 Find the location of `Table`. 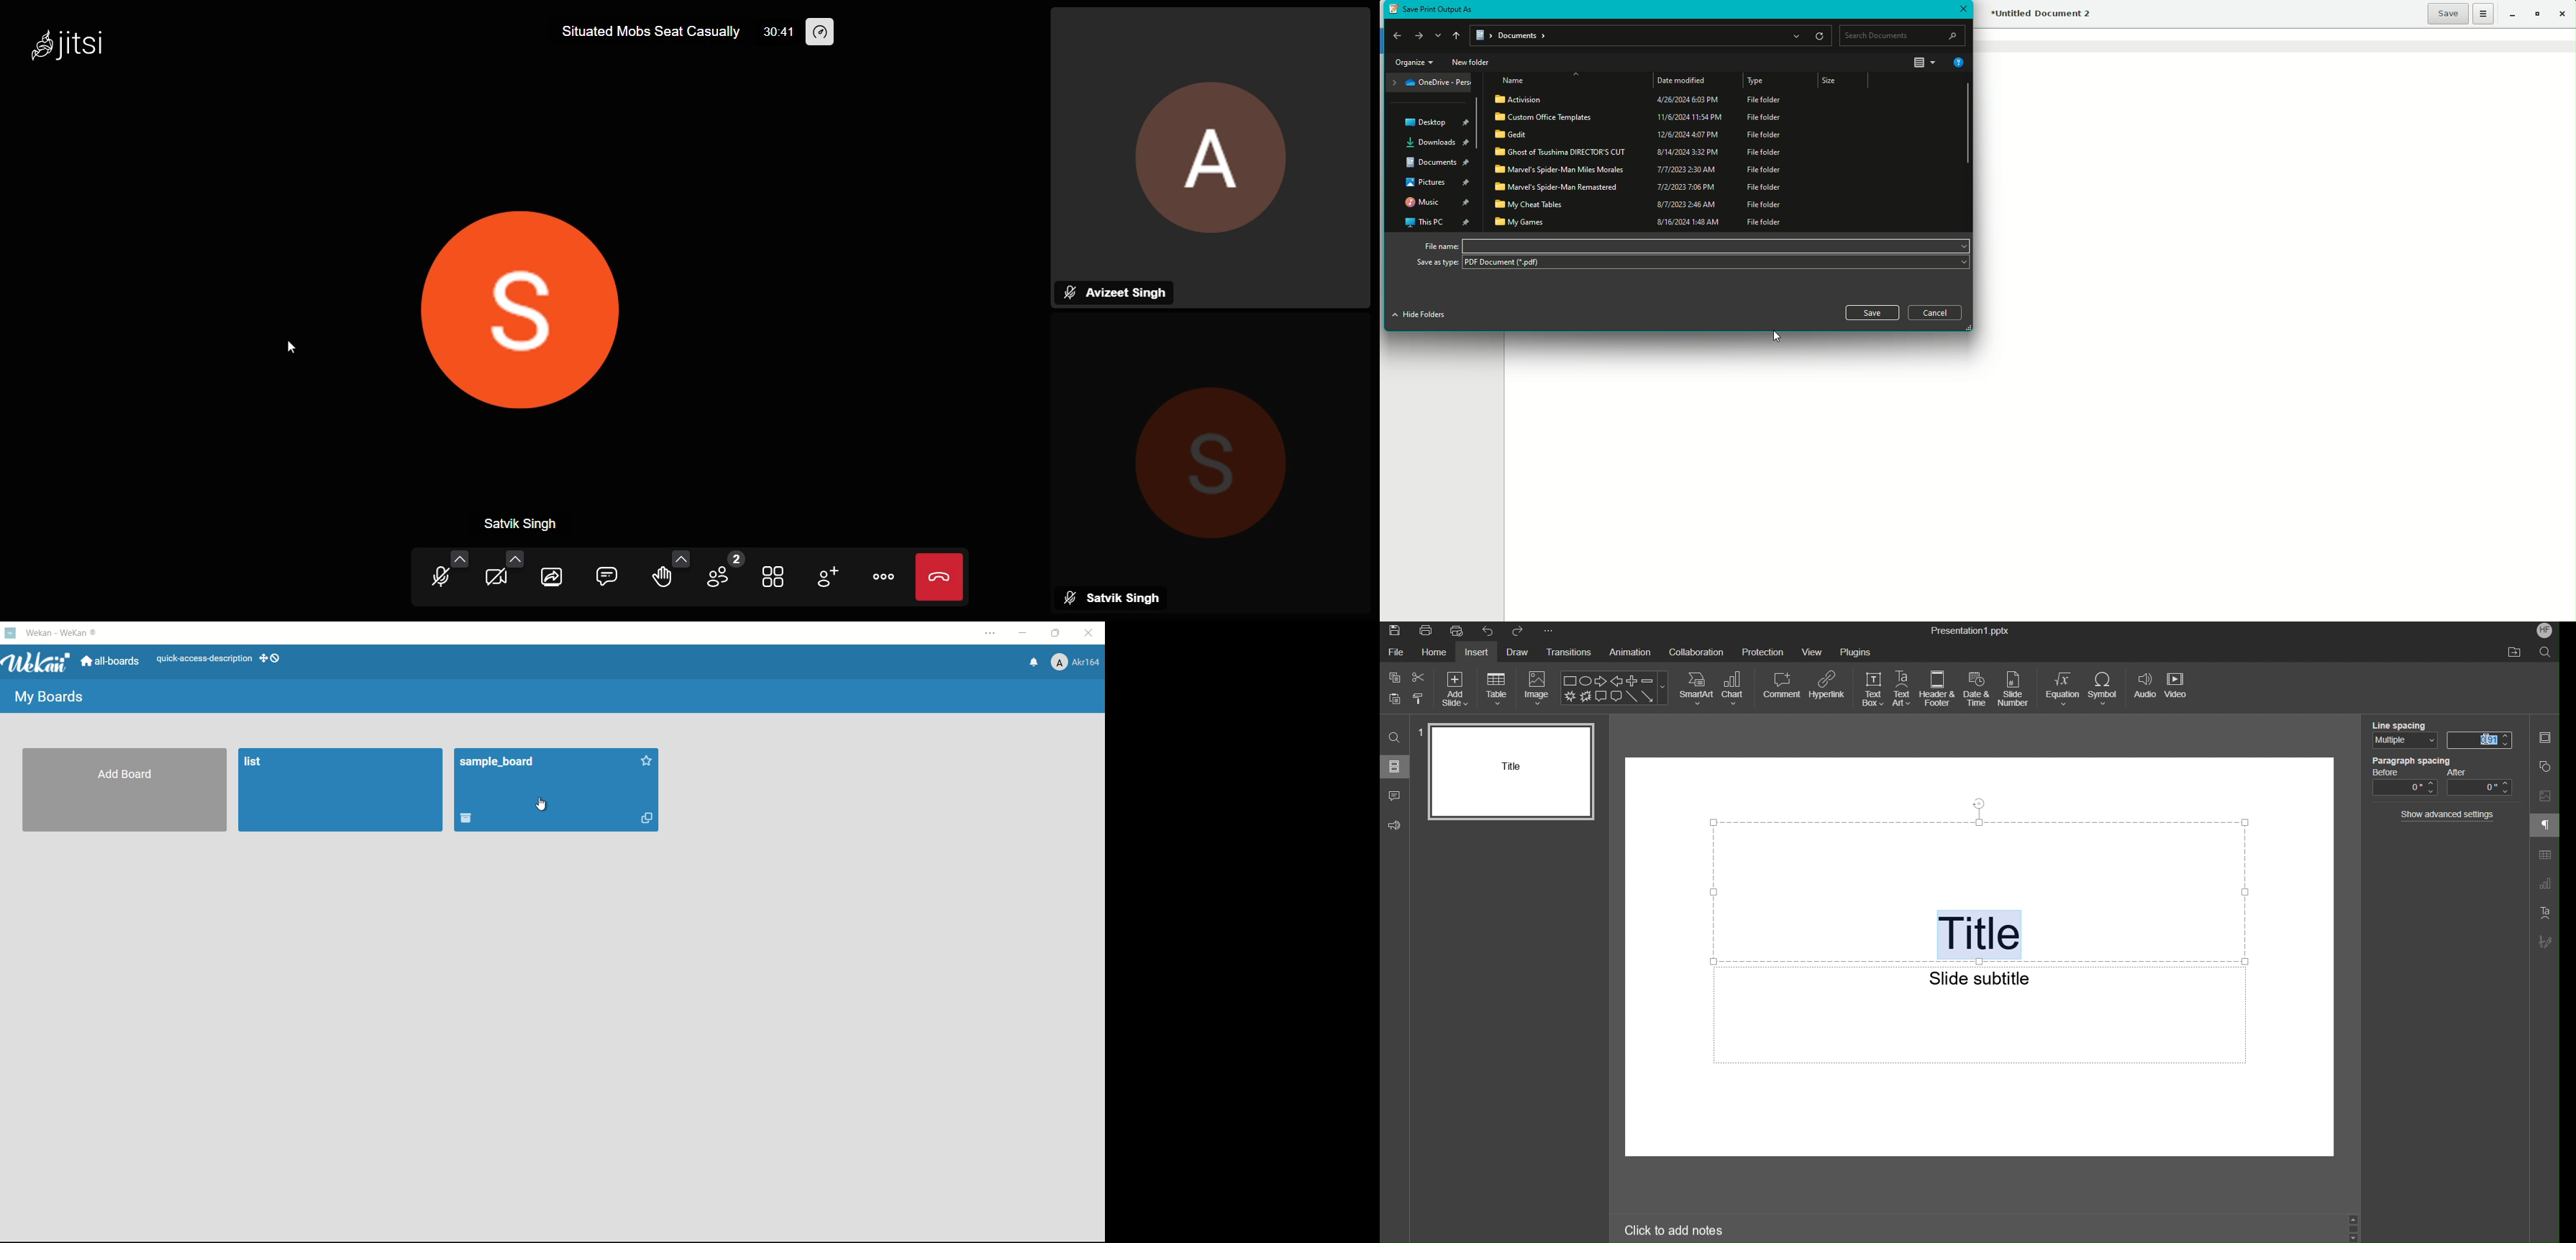

Table is located at coordinates (2545, 856).